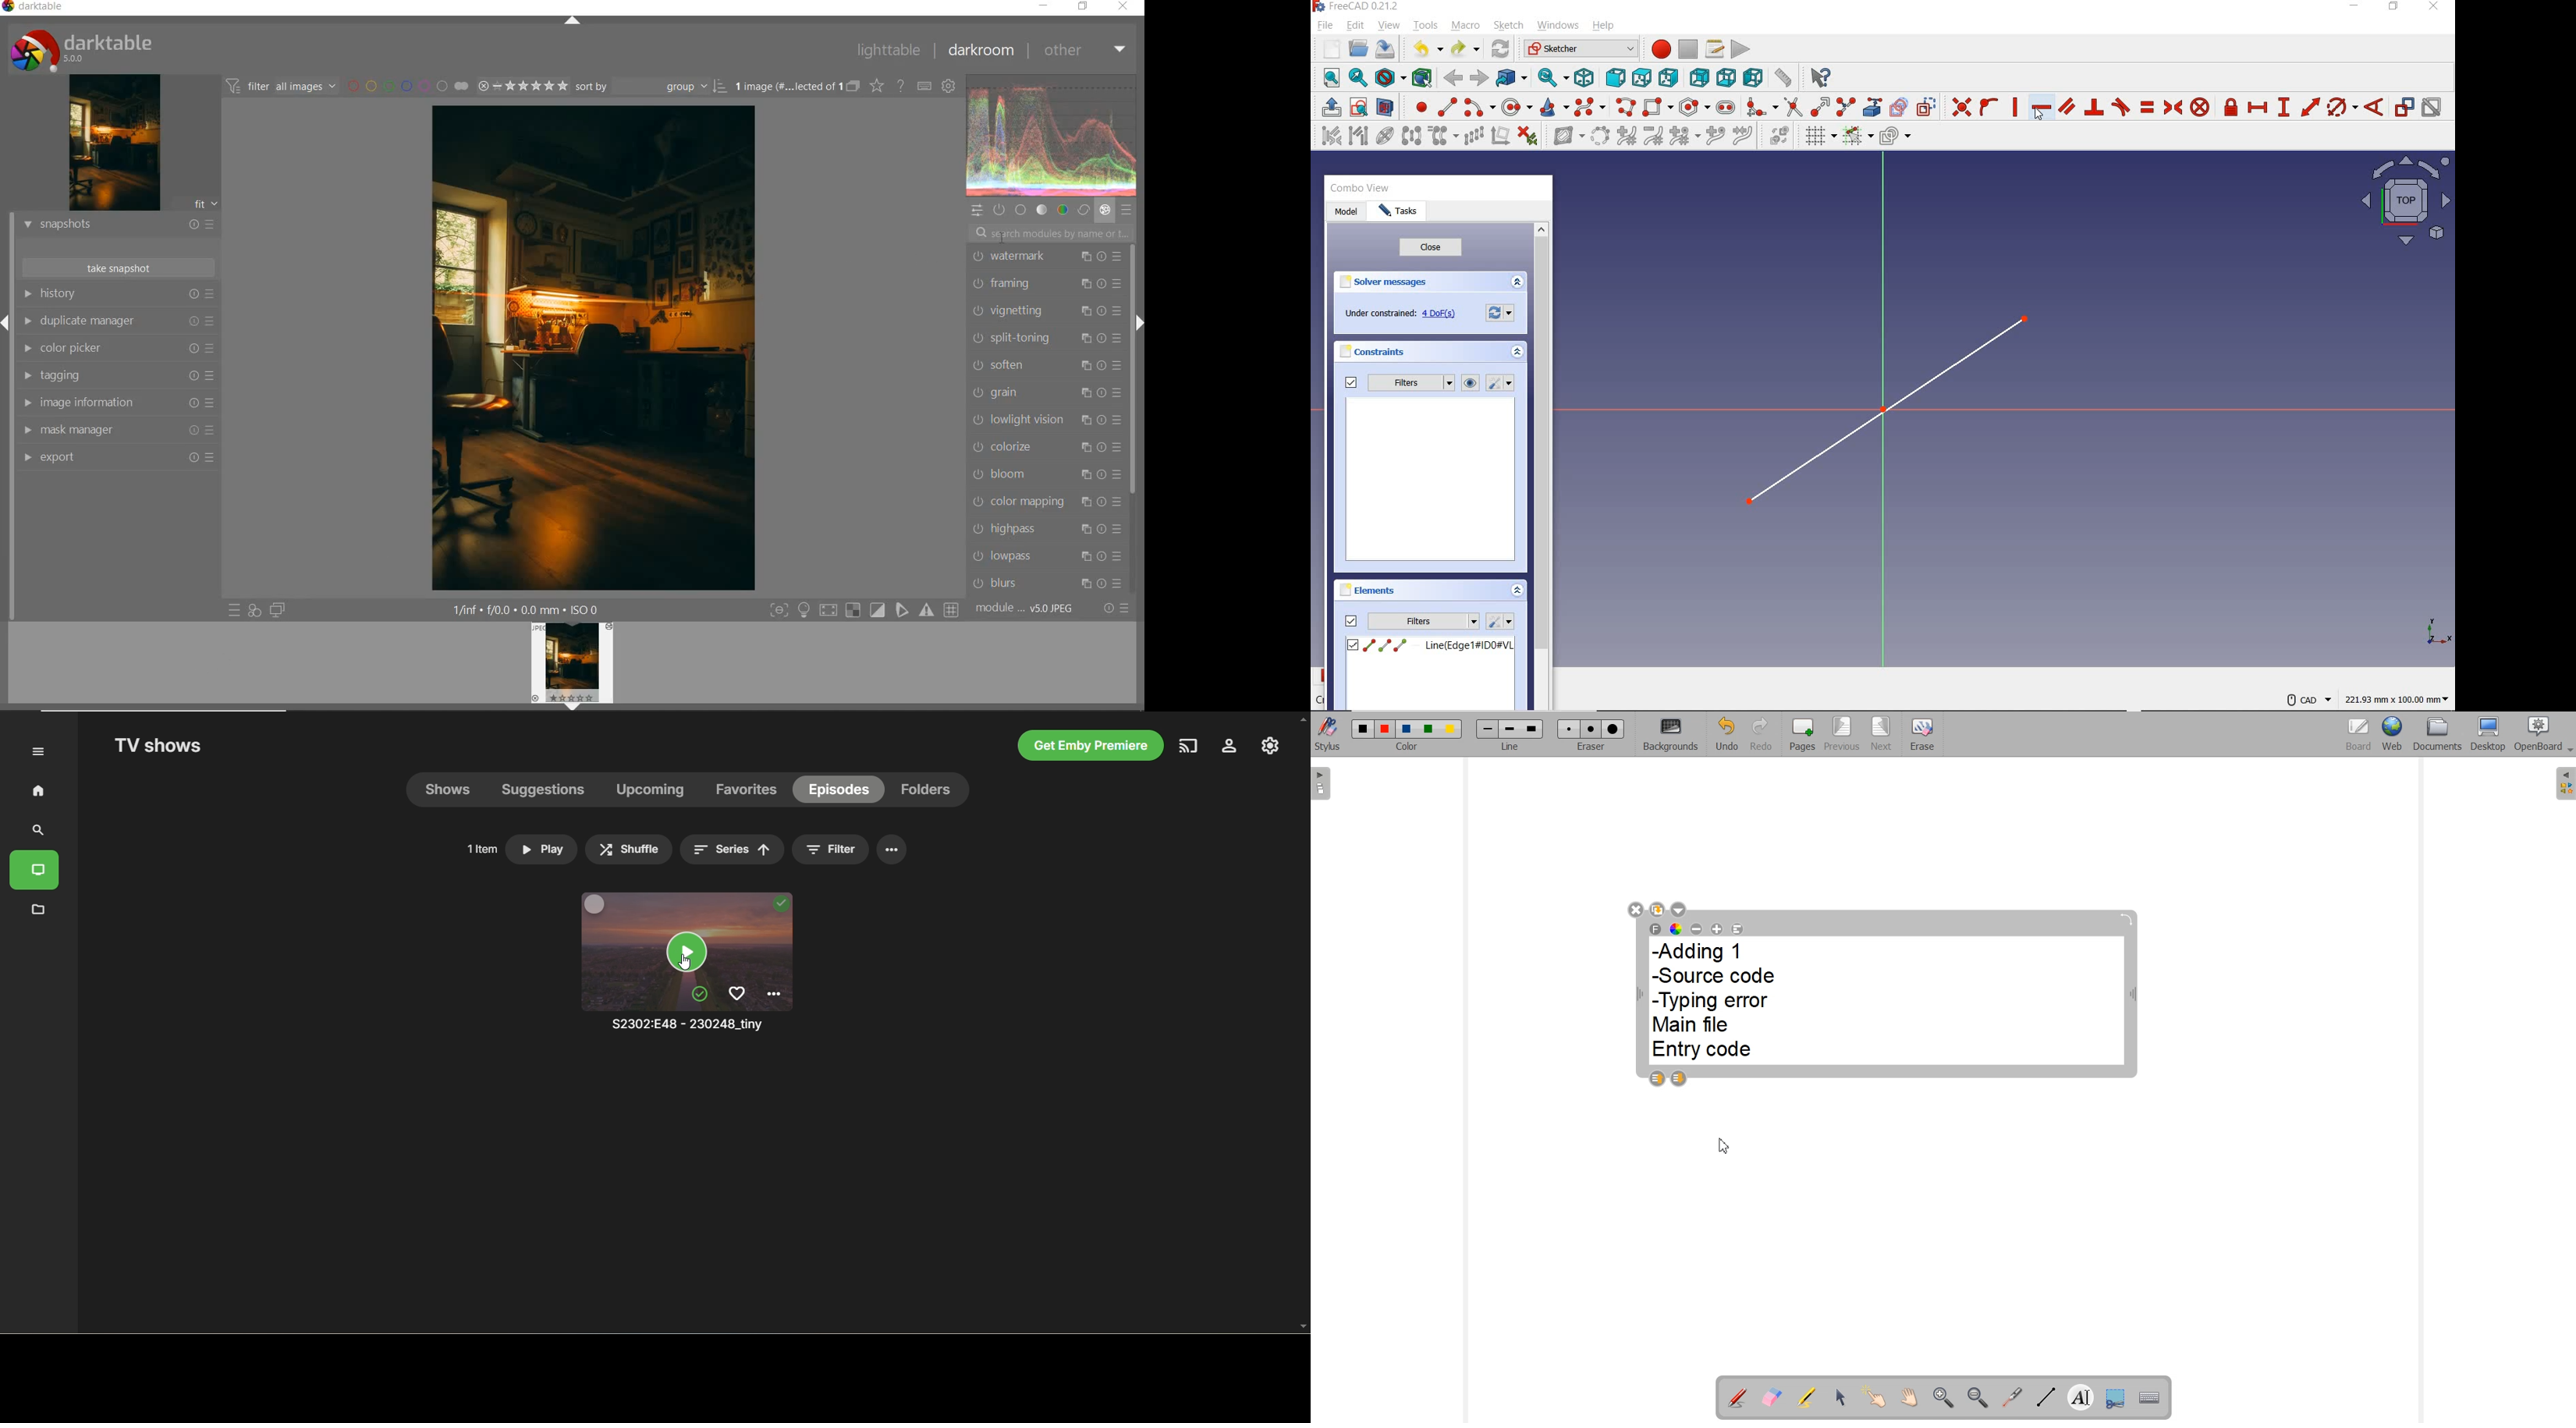 The image size is (2576, 1428). I want to click on MACRO RECORDING, so click(1662, 48).